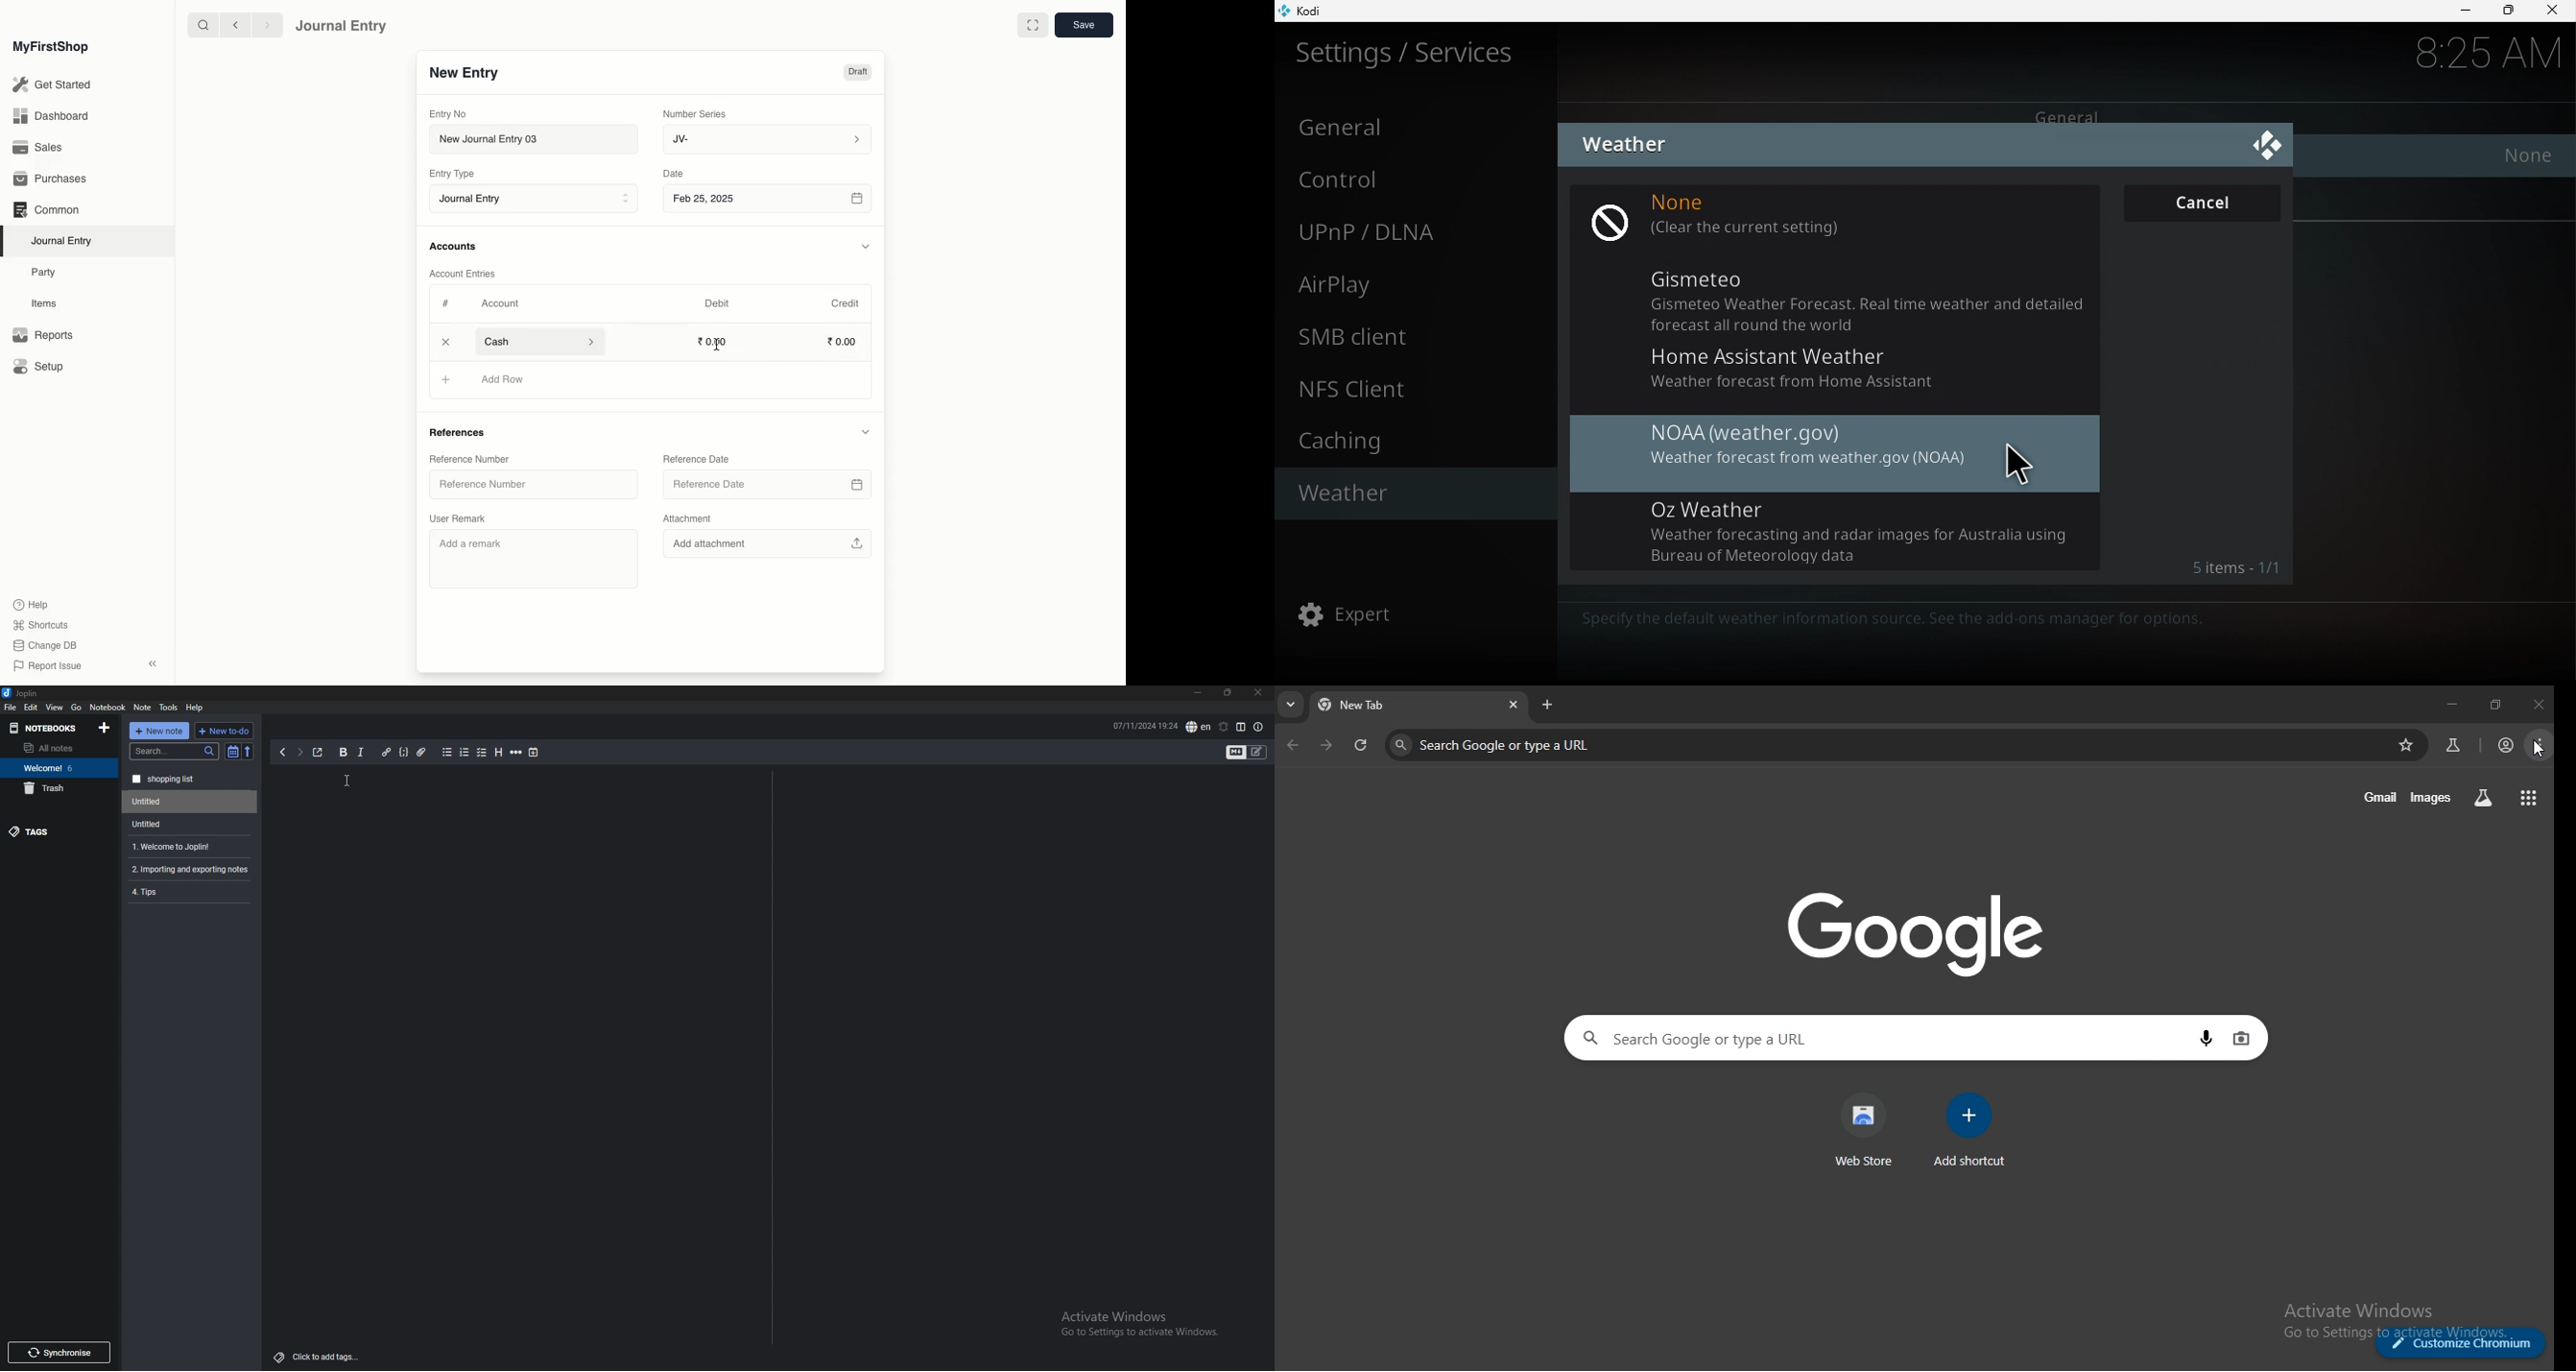 Image resolution: width=2576 pixels, height=1372 pixels. What do you see at coordinates (1405, 285) in the screenshot?
I see `Airplay` at bounding box center [1405, 285].